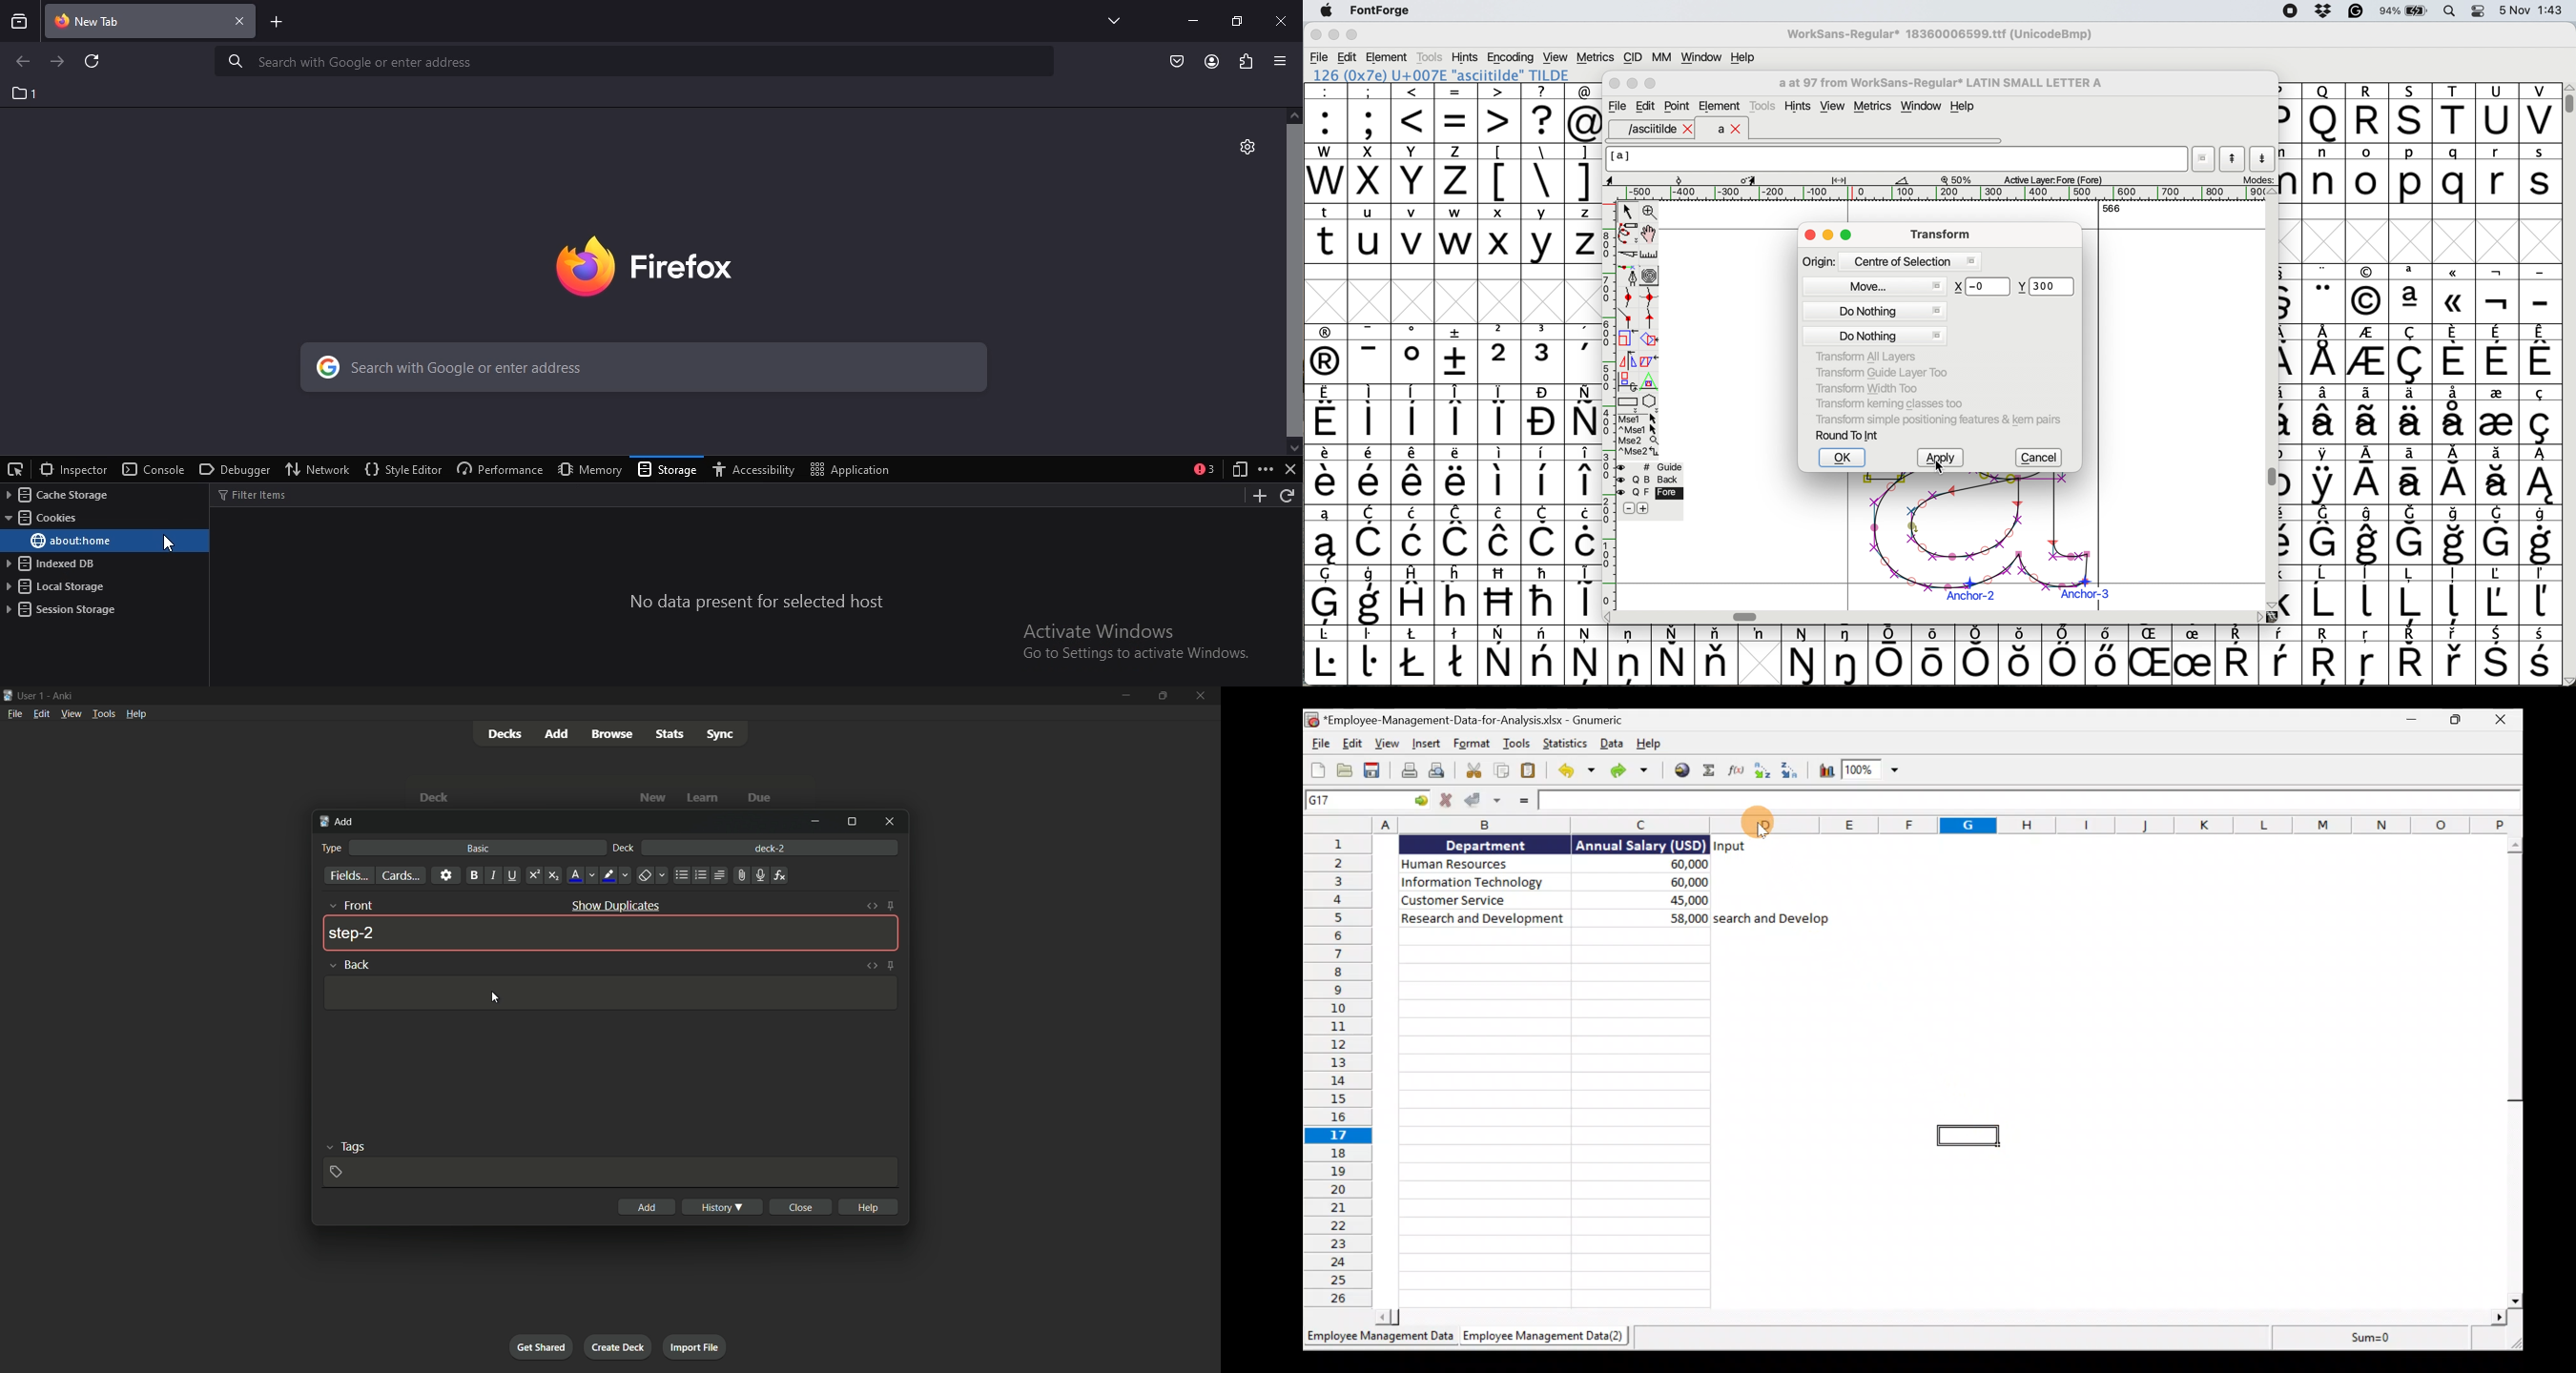 This screenshot has height=1400, width=2576. I want to click on sync, so click(720, 735).